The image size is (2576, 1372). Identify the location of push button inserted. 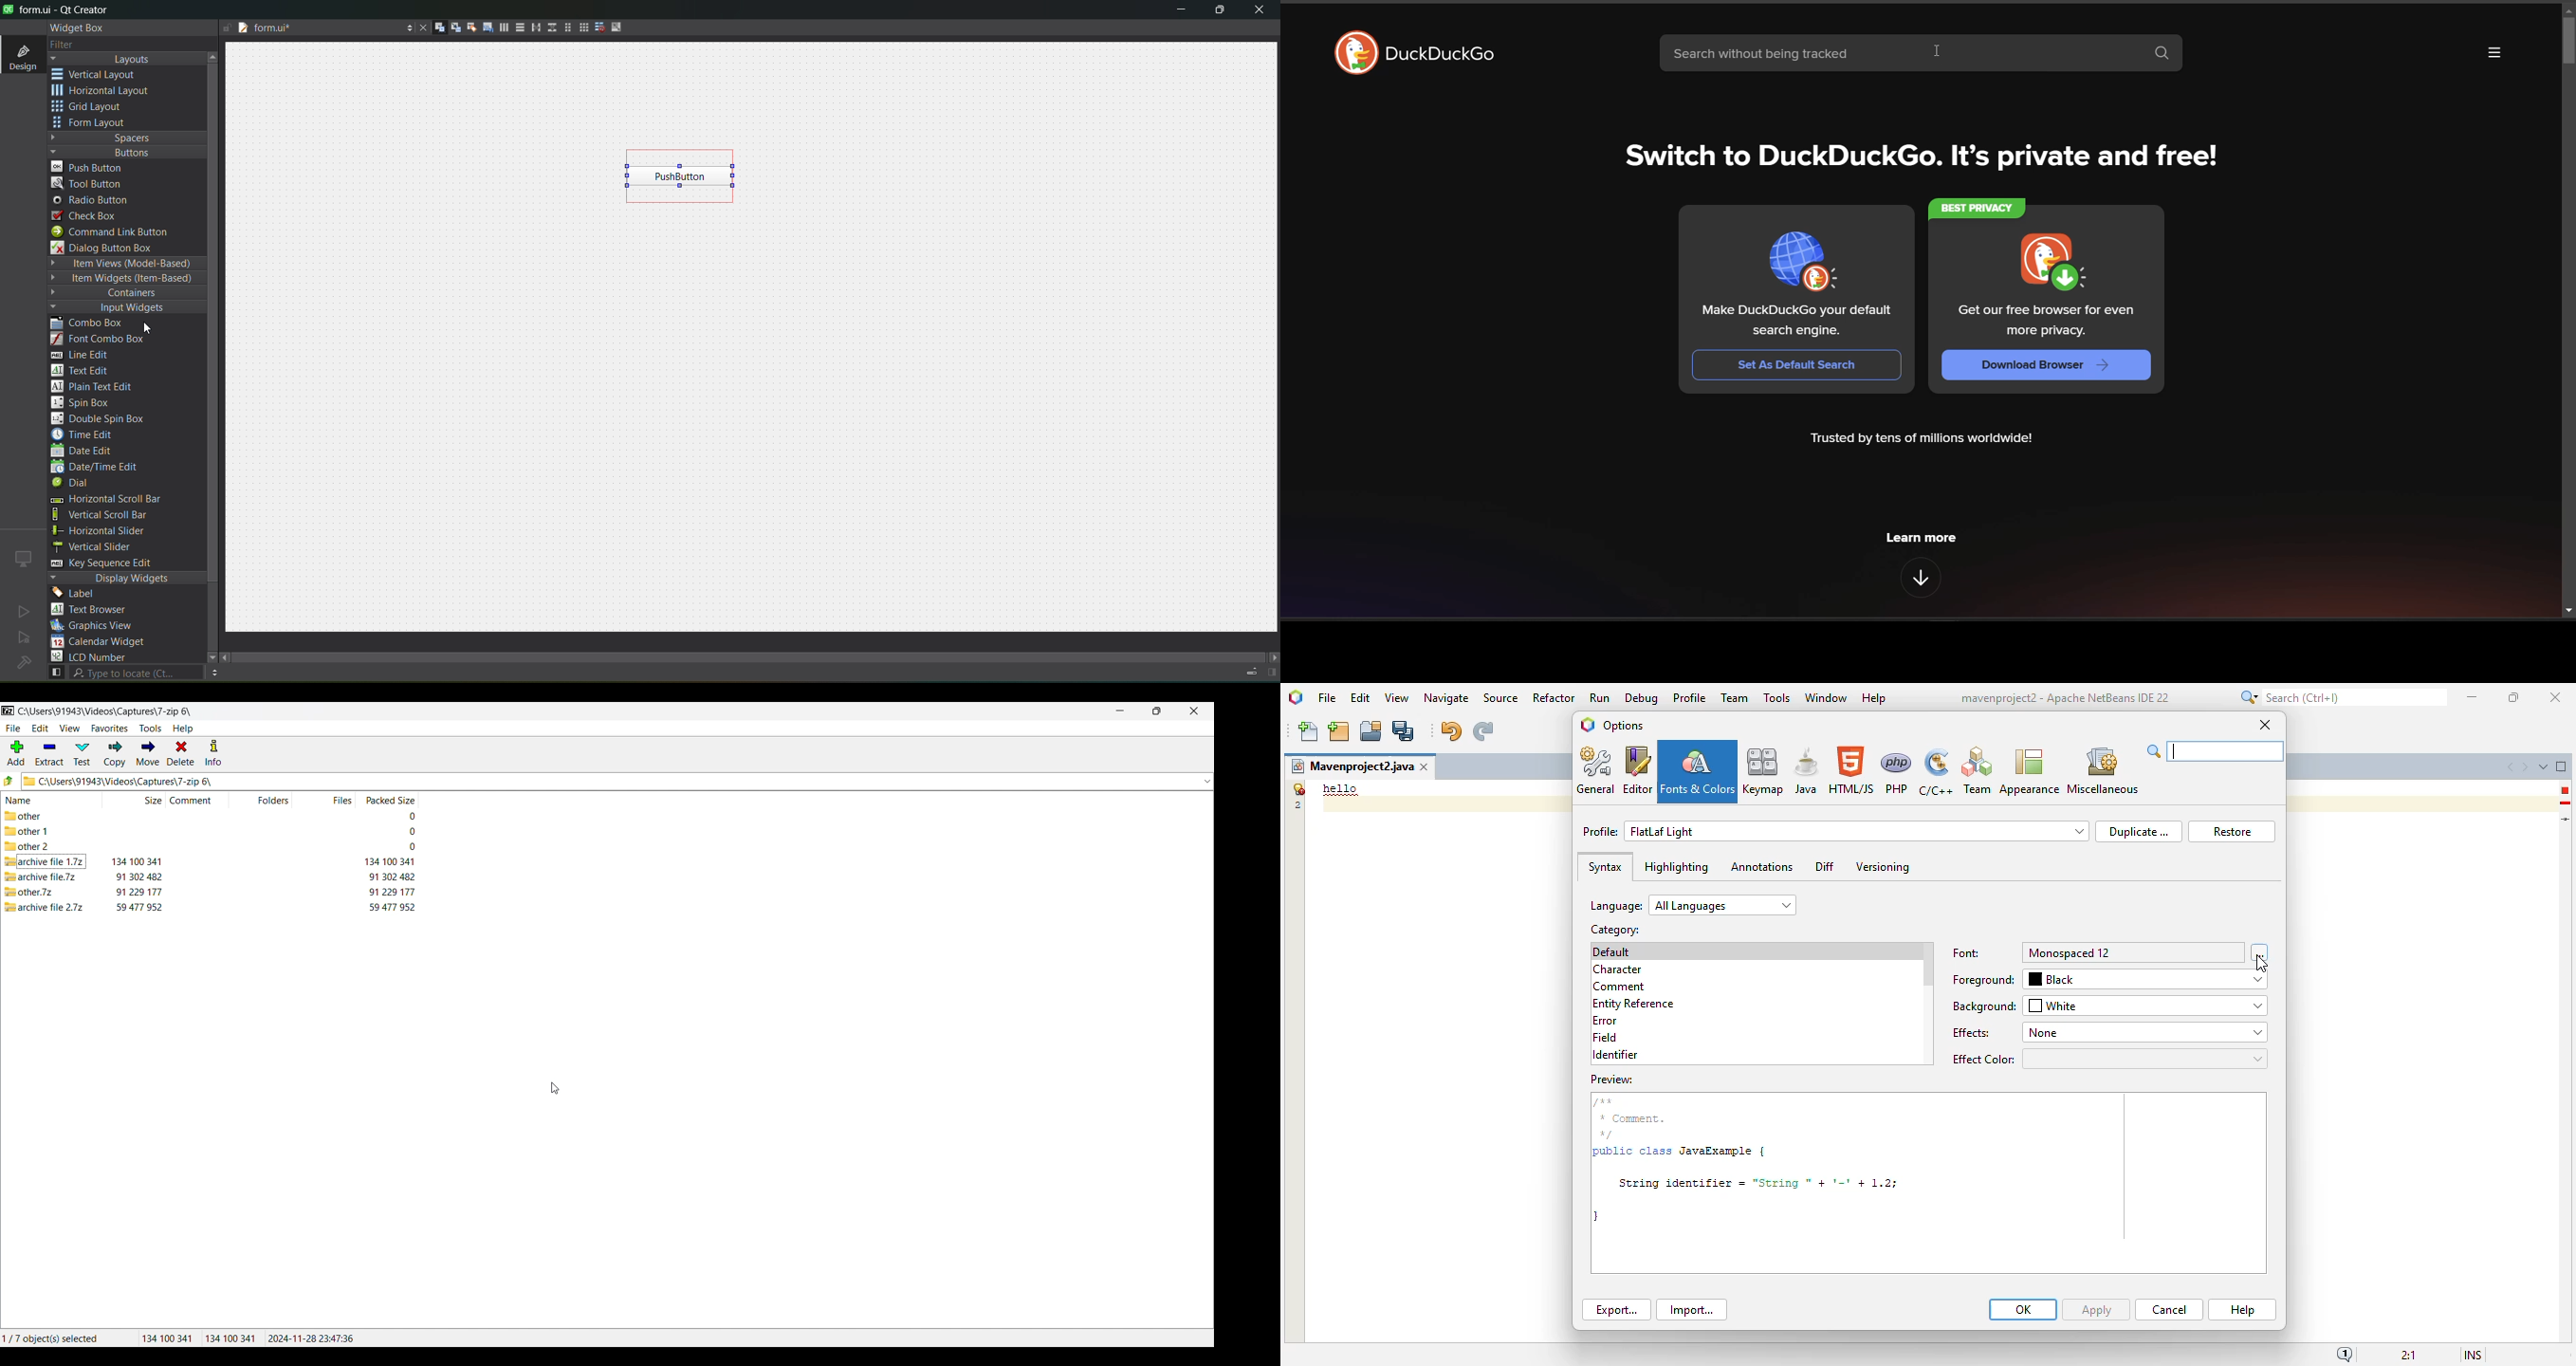
(683, 175).